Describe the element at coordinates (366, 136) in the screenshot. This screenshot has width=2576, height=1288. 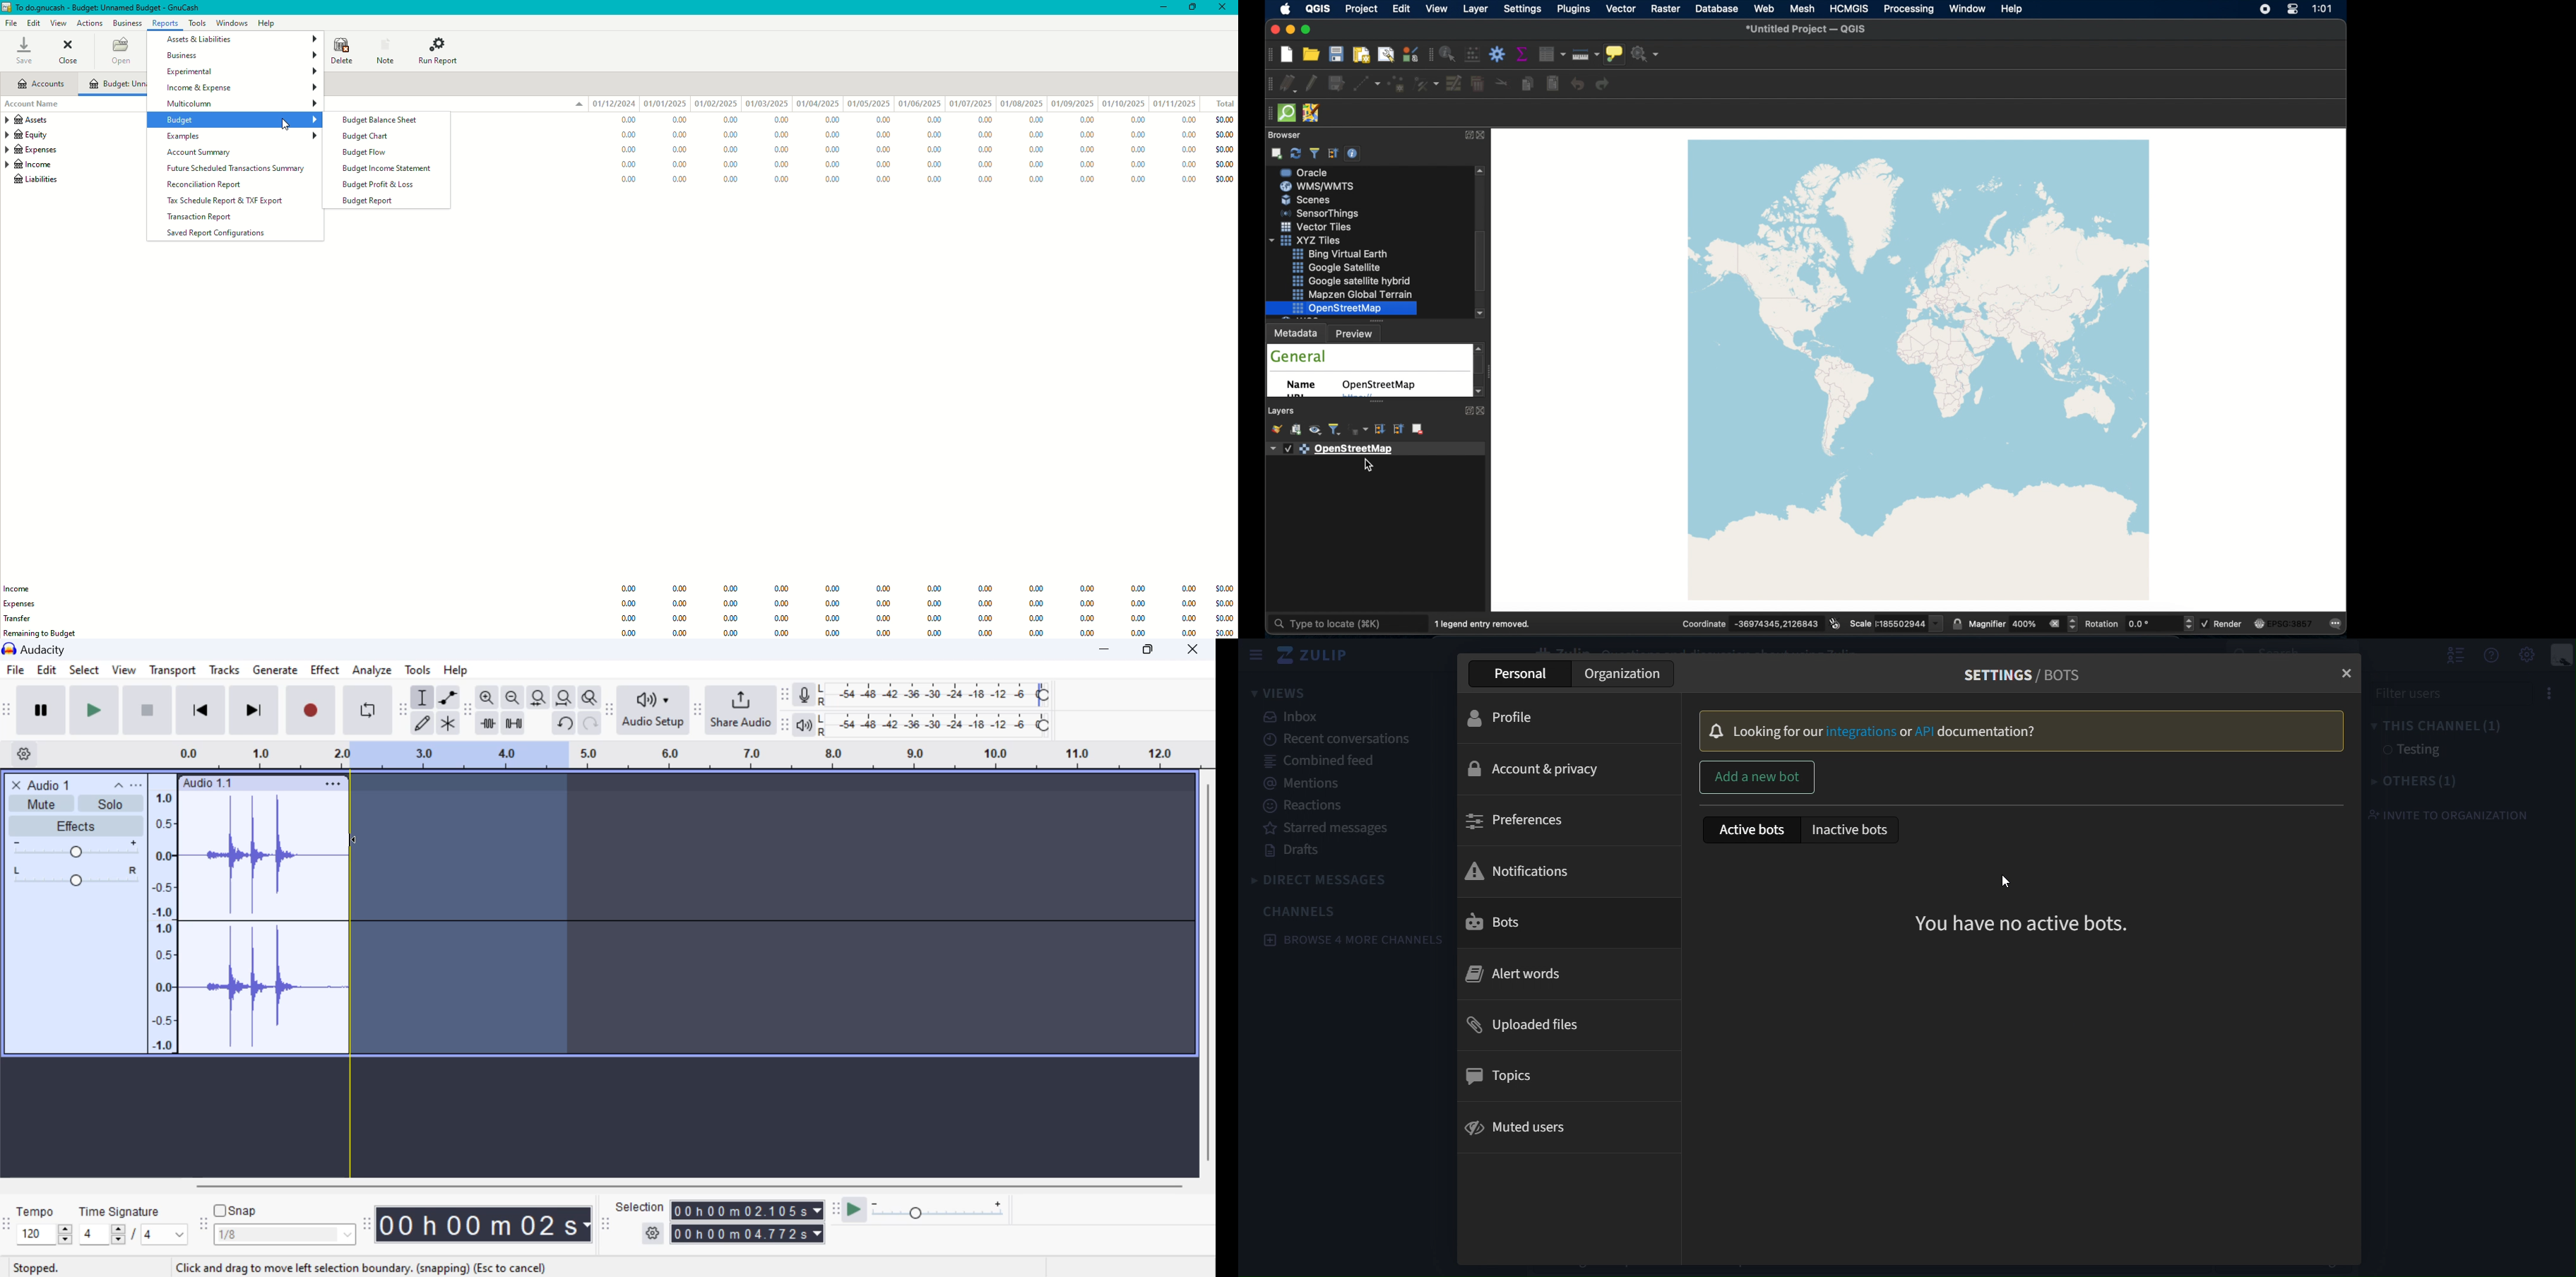
I see `Budget Chart` at that location.